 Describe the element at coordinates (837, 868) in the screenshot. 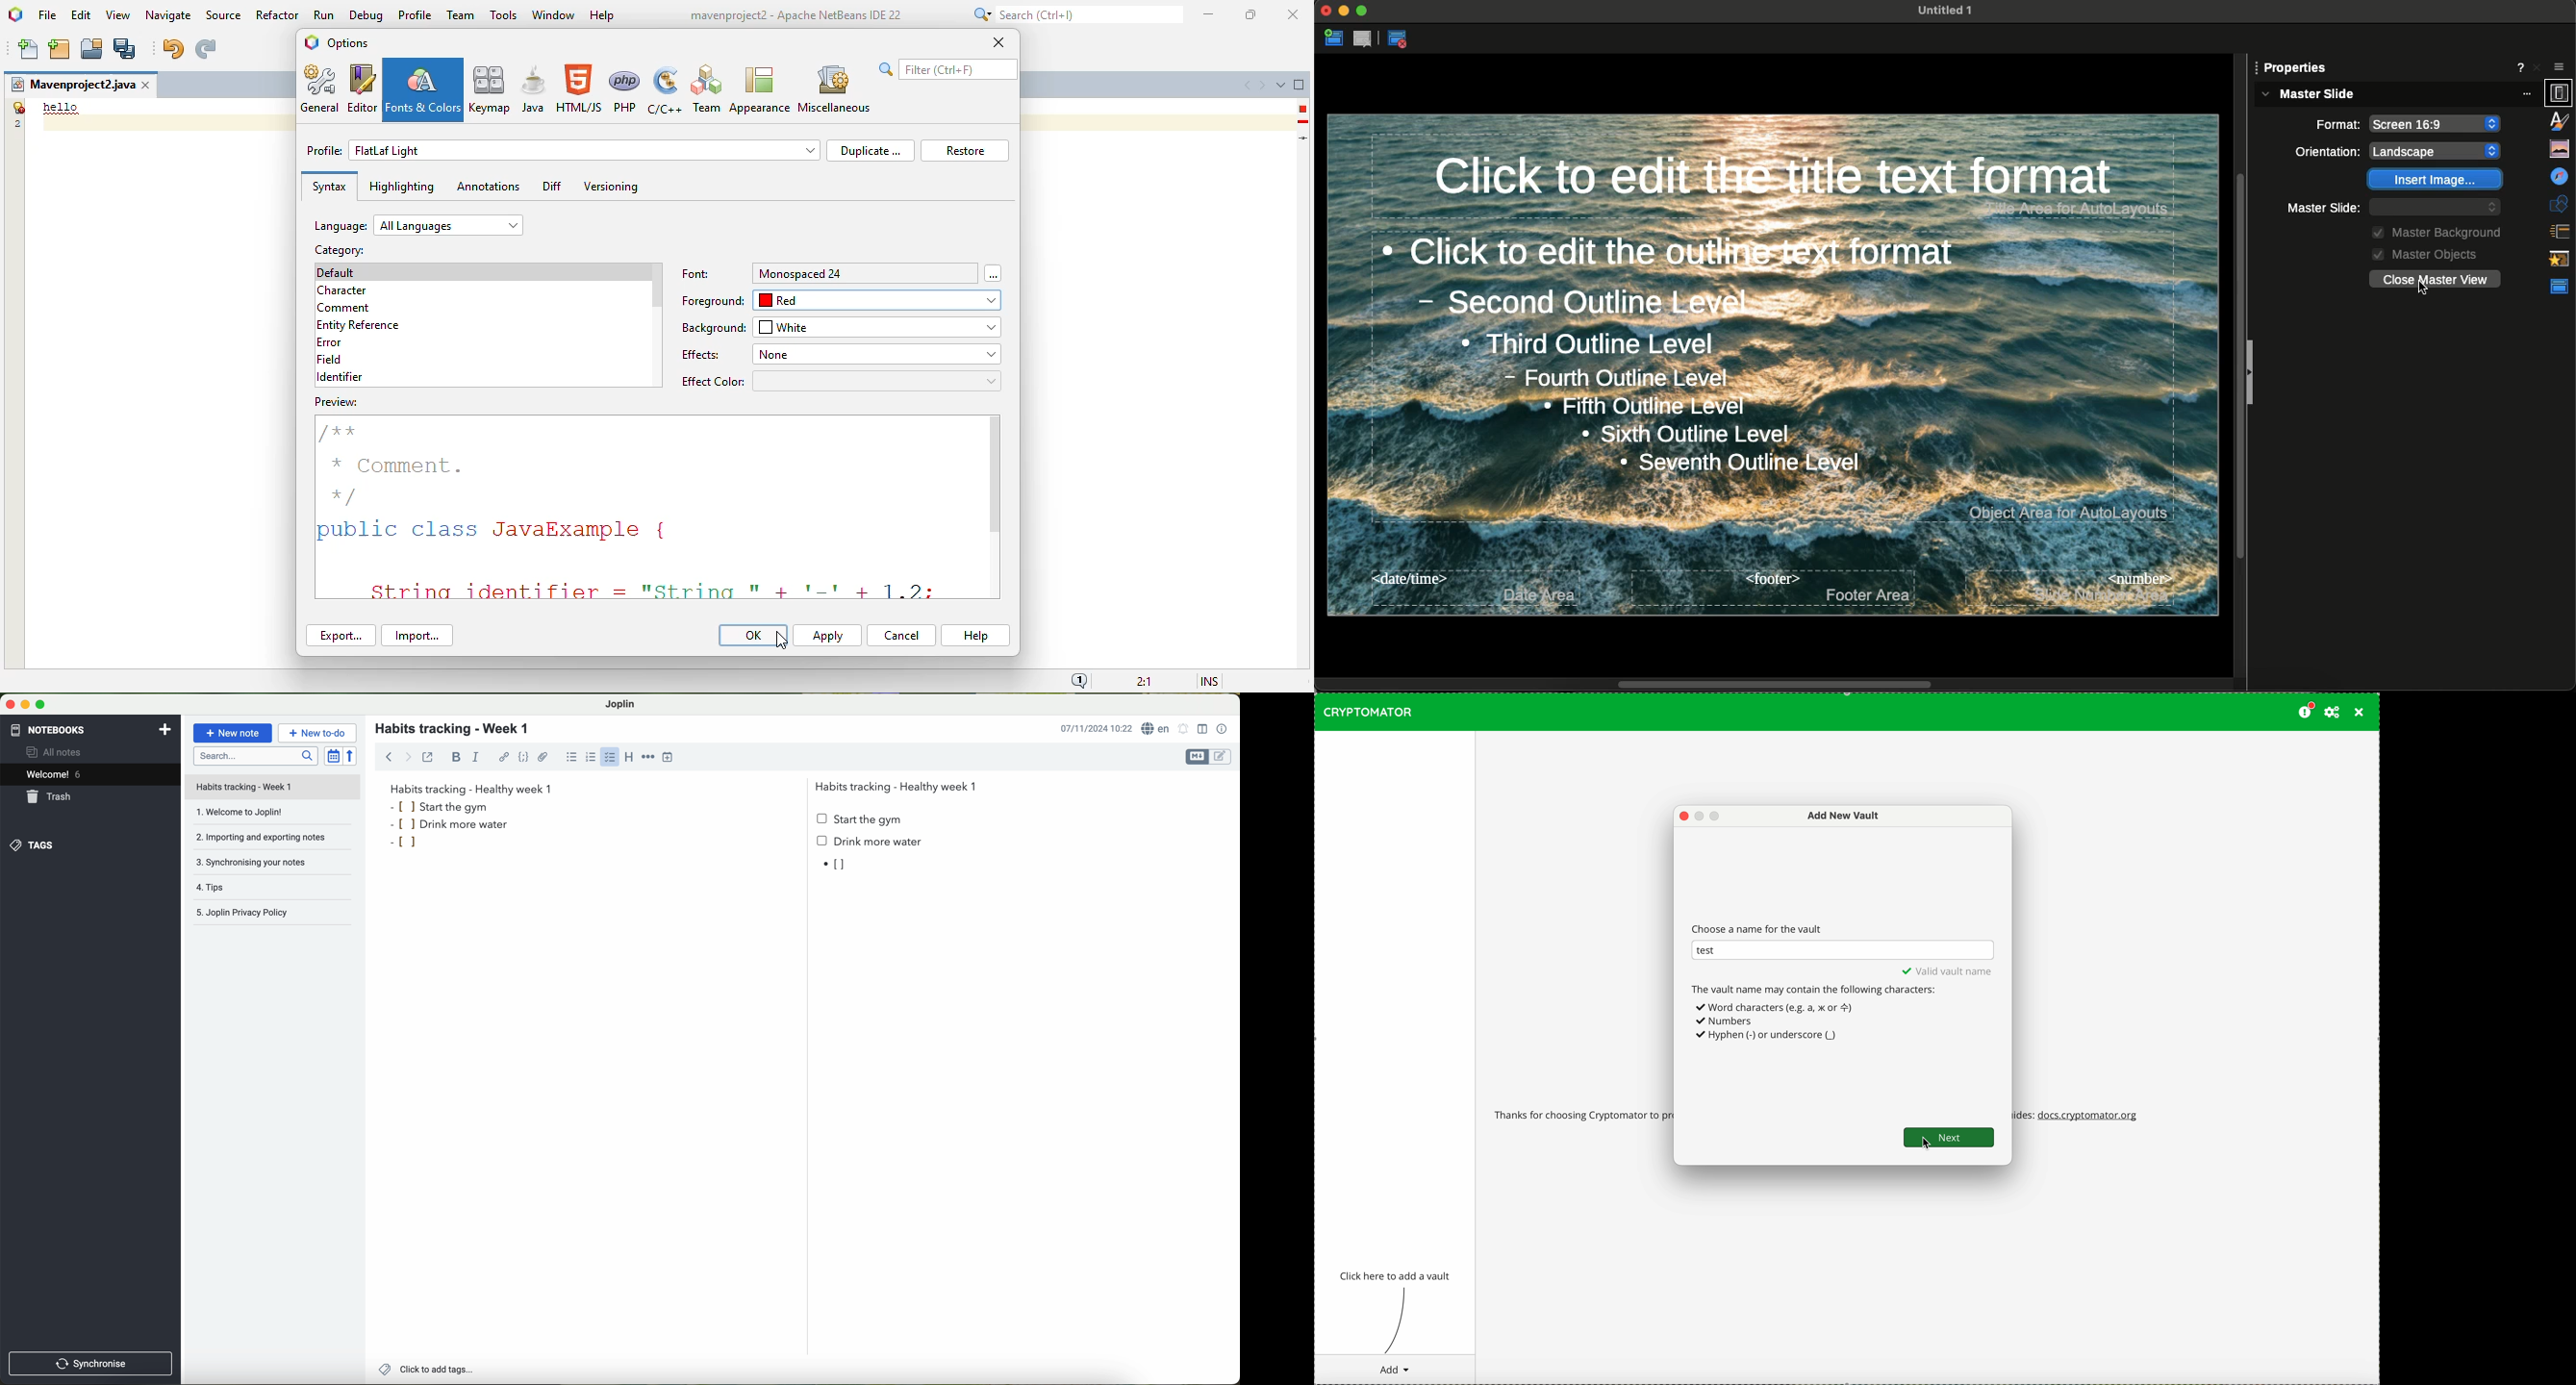

I see `bullet point` at that location.